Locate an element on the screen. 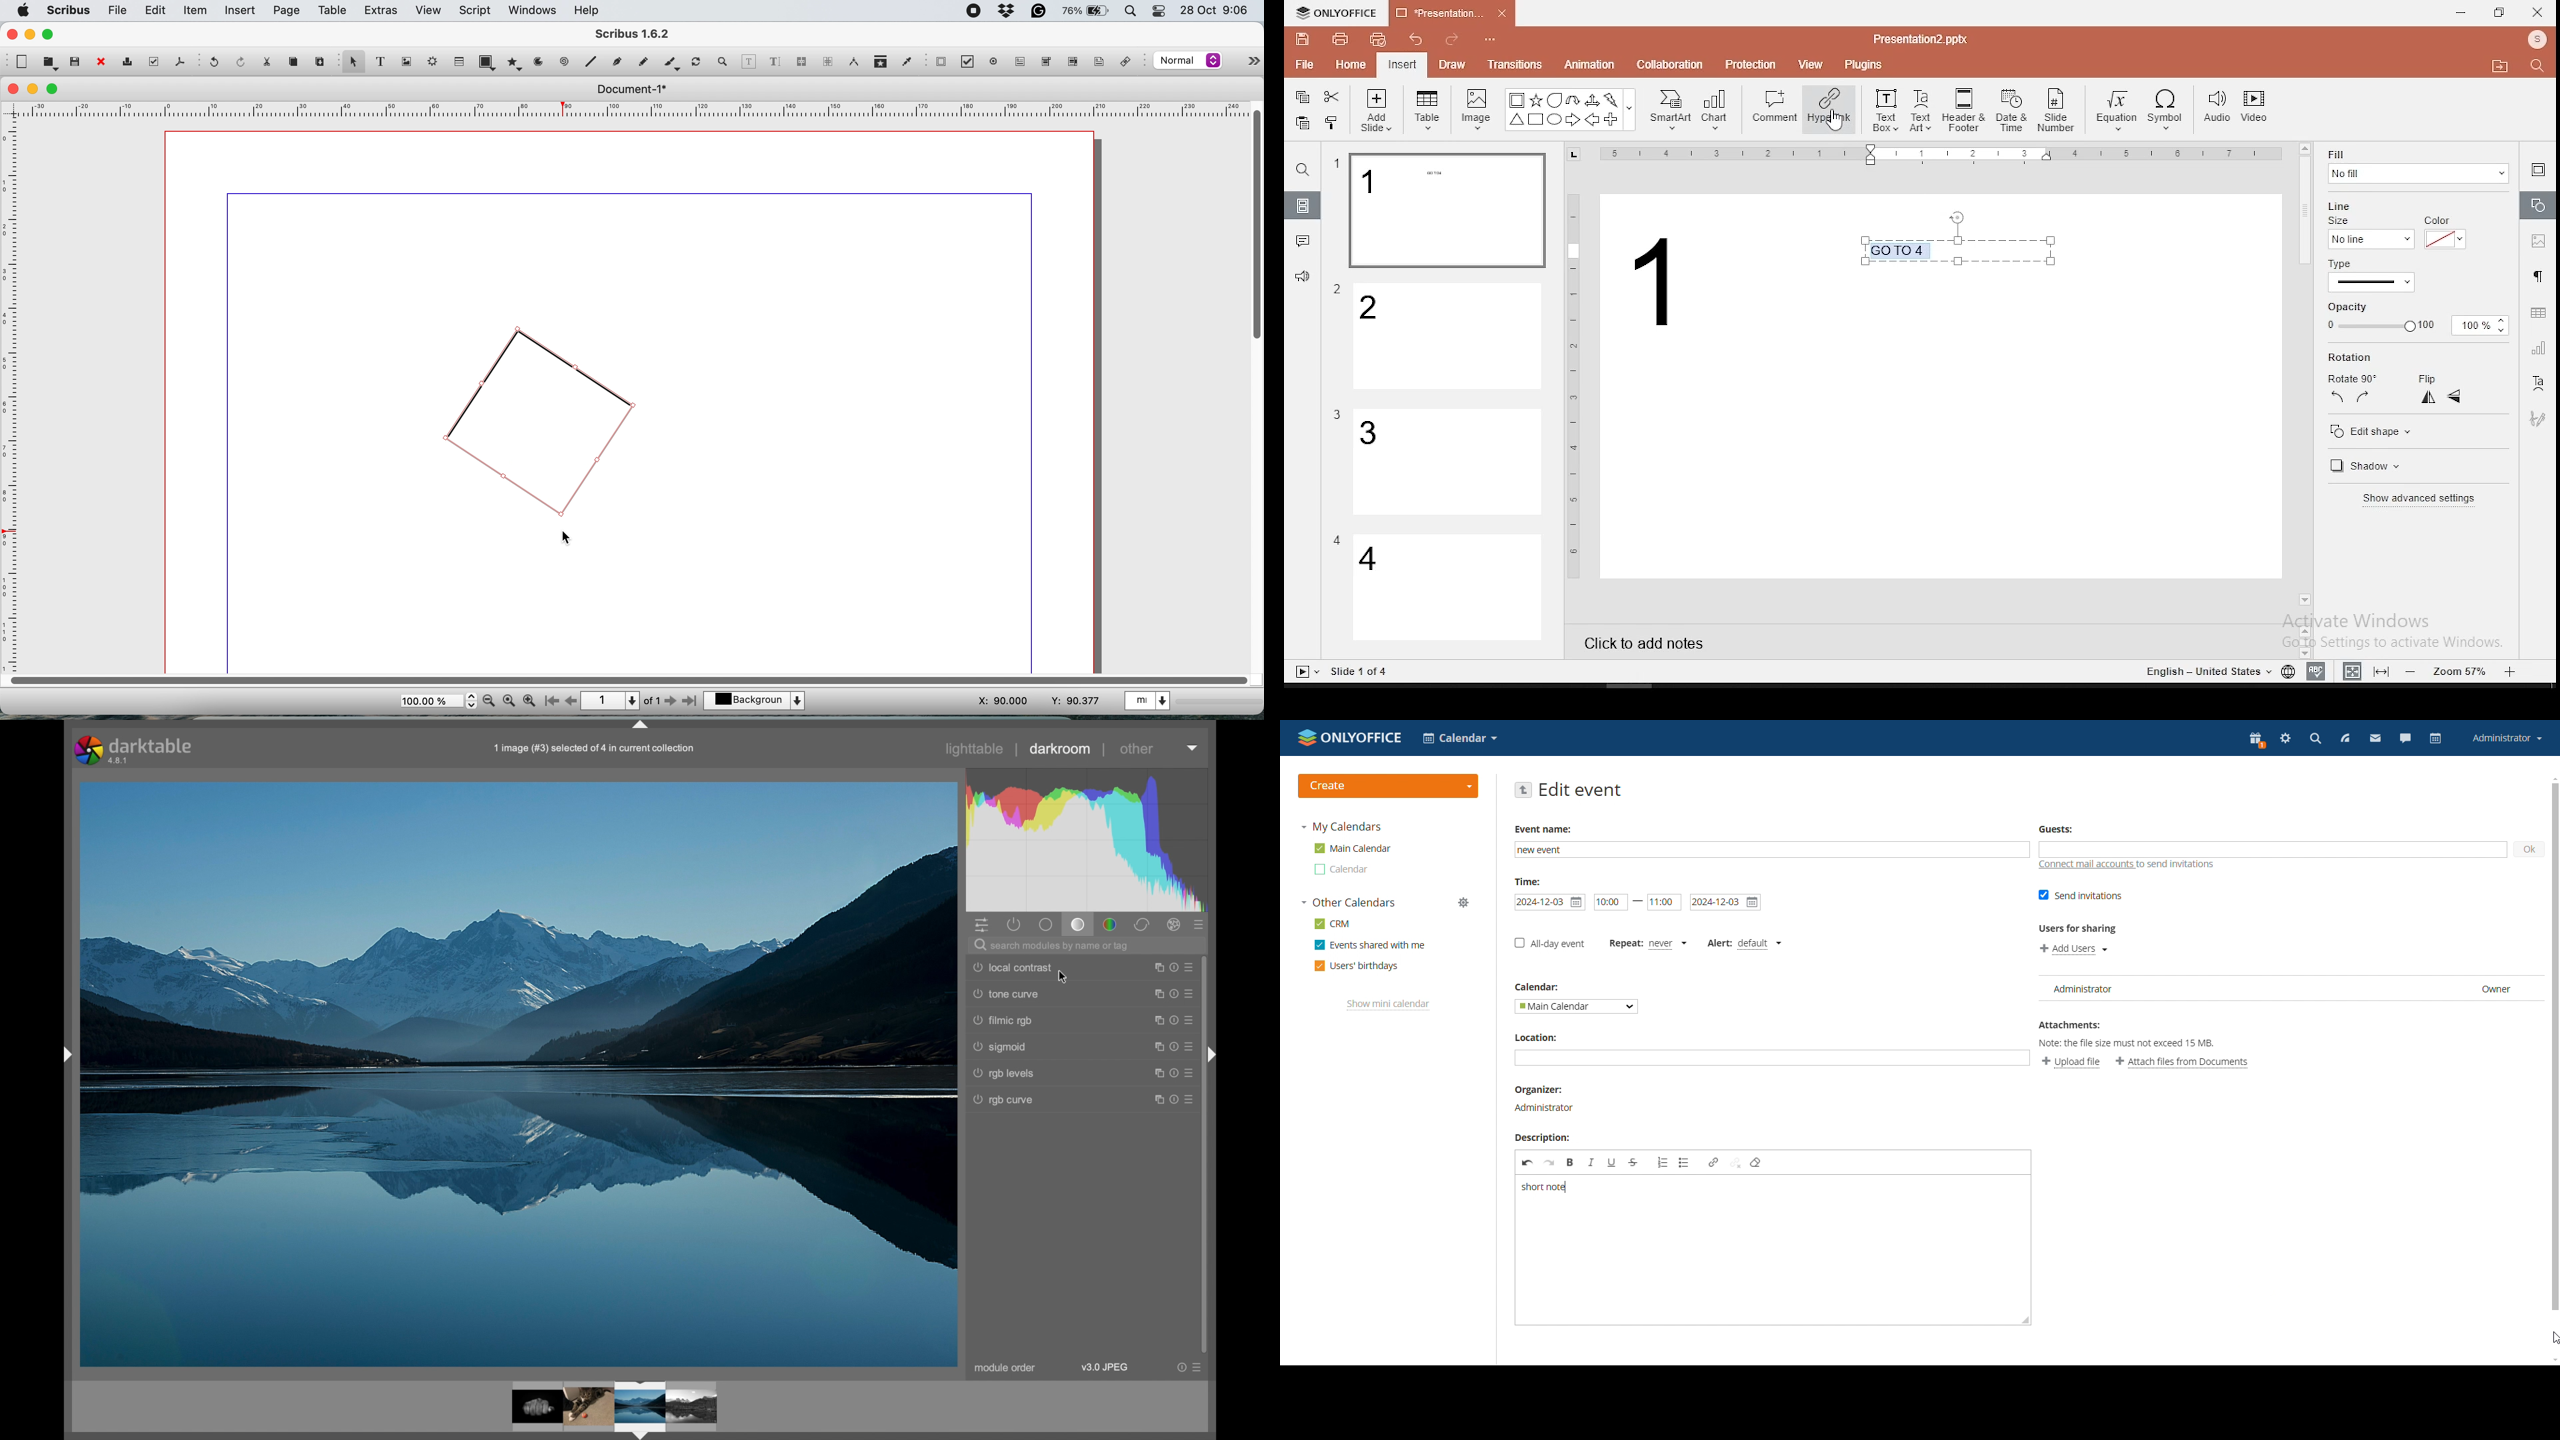  video is located at coordinates (2254, 109).